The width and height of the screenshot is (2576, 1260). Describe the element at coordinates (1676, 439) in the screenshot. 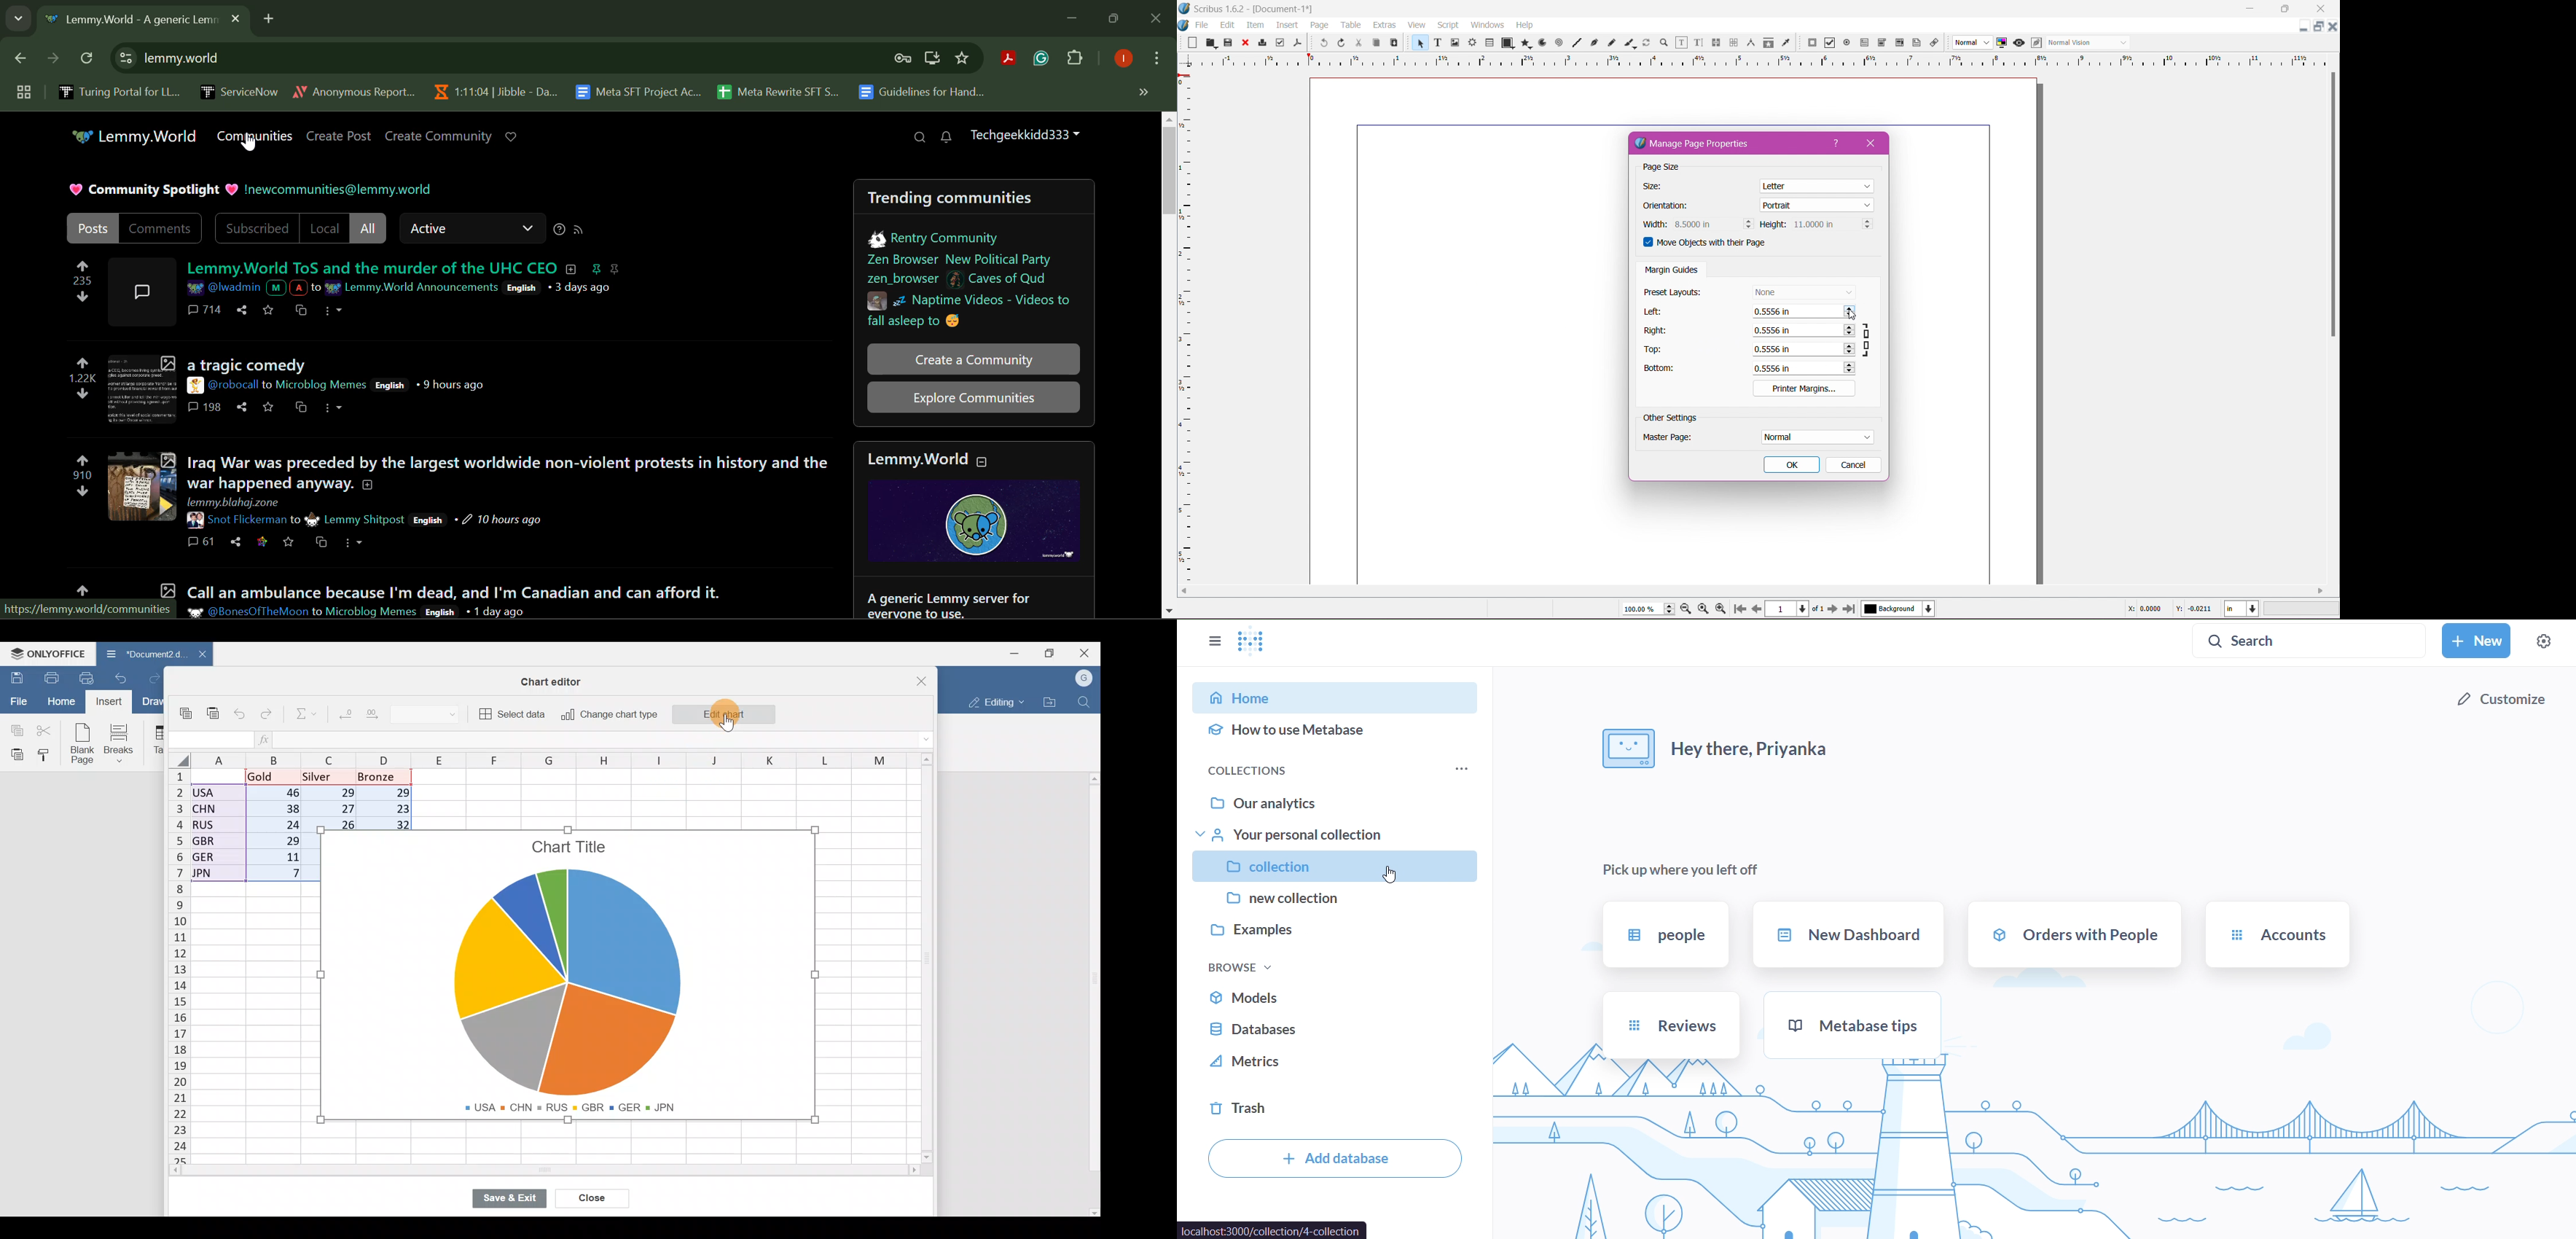

I see `Master Page` at that location.